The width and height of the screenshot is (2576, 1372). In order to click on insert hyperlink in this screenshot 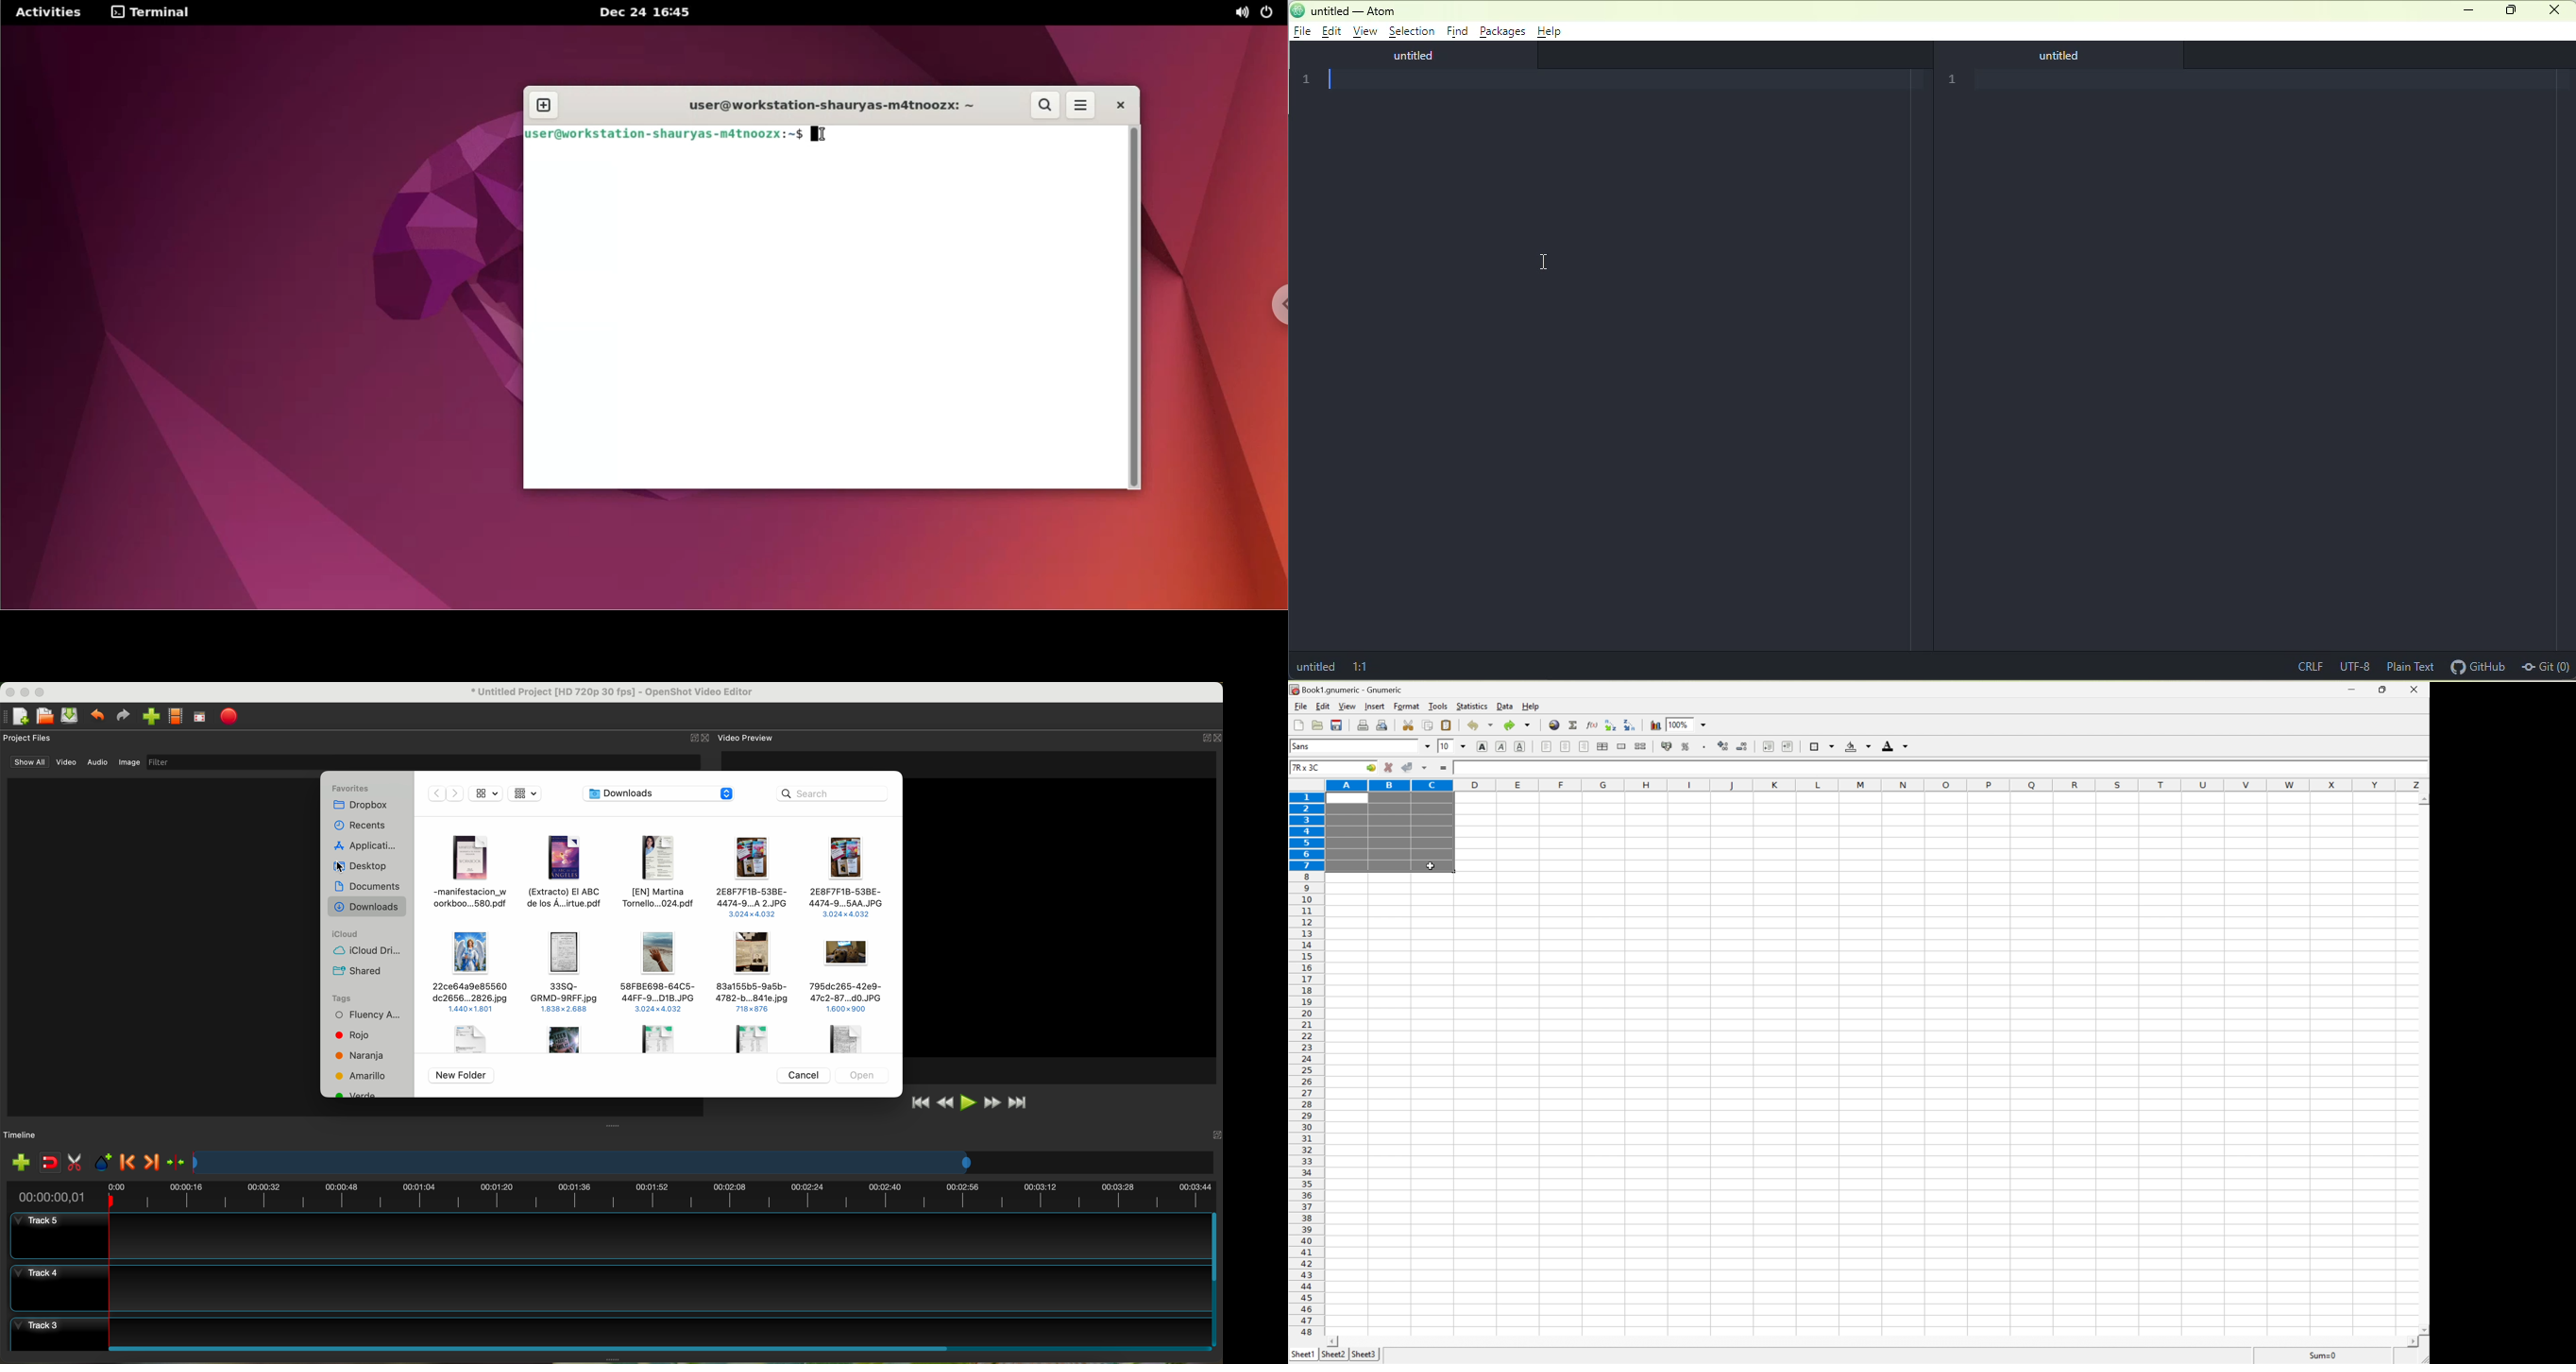, I will do `click(1553, 724)`.